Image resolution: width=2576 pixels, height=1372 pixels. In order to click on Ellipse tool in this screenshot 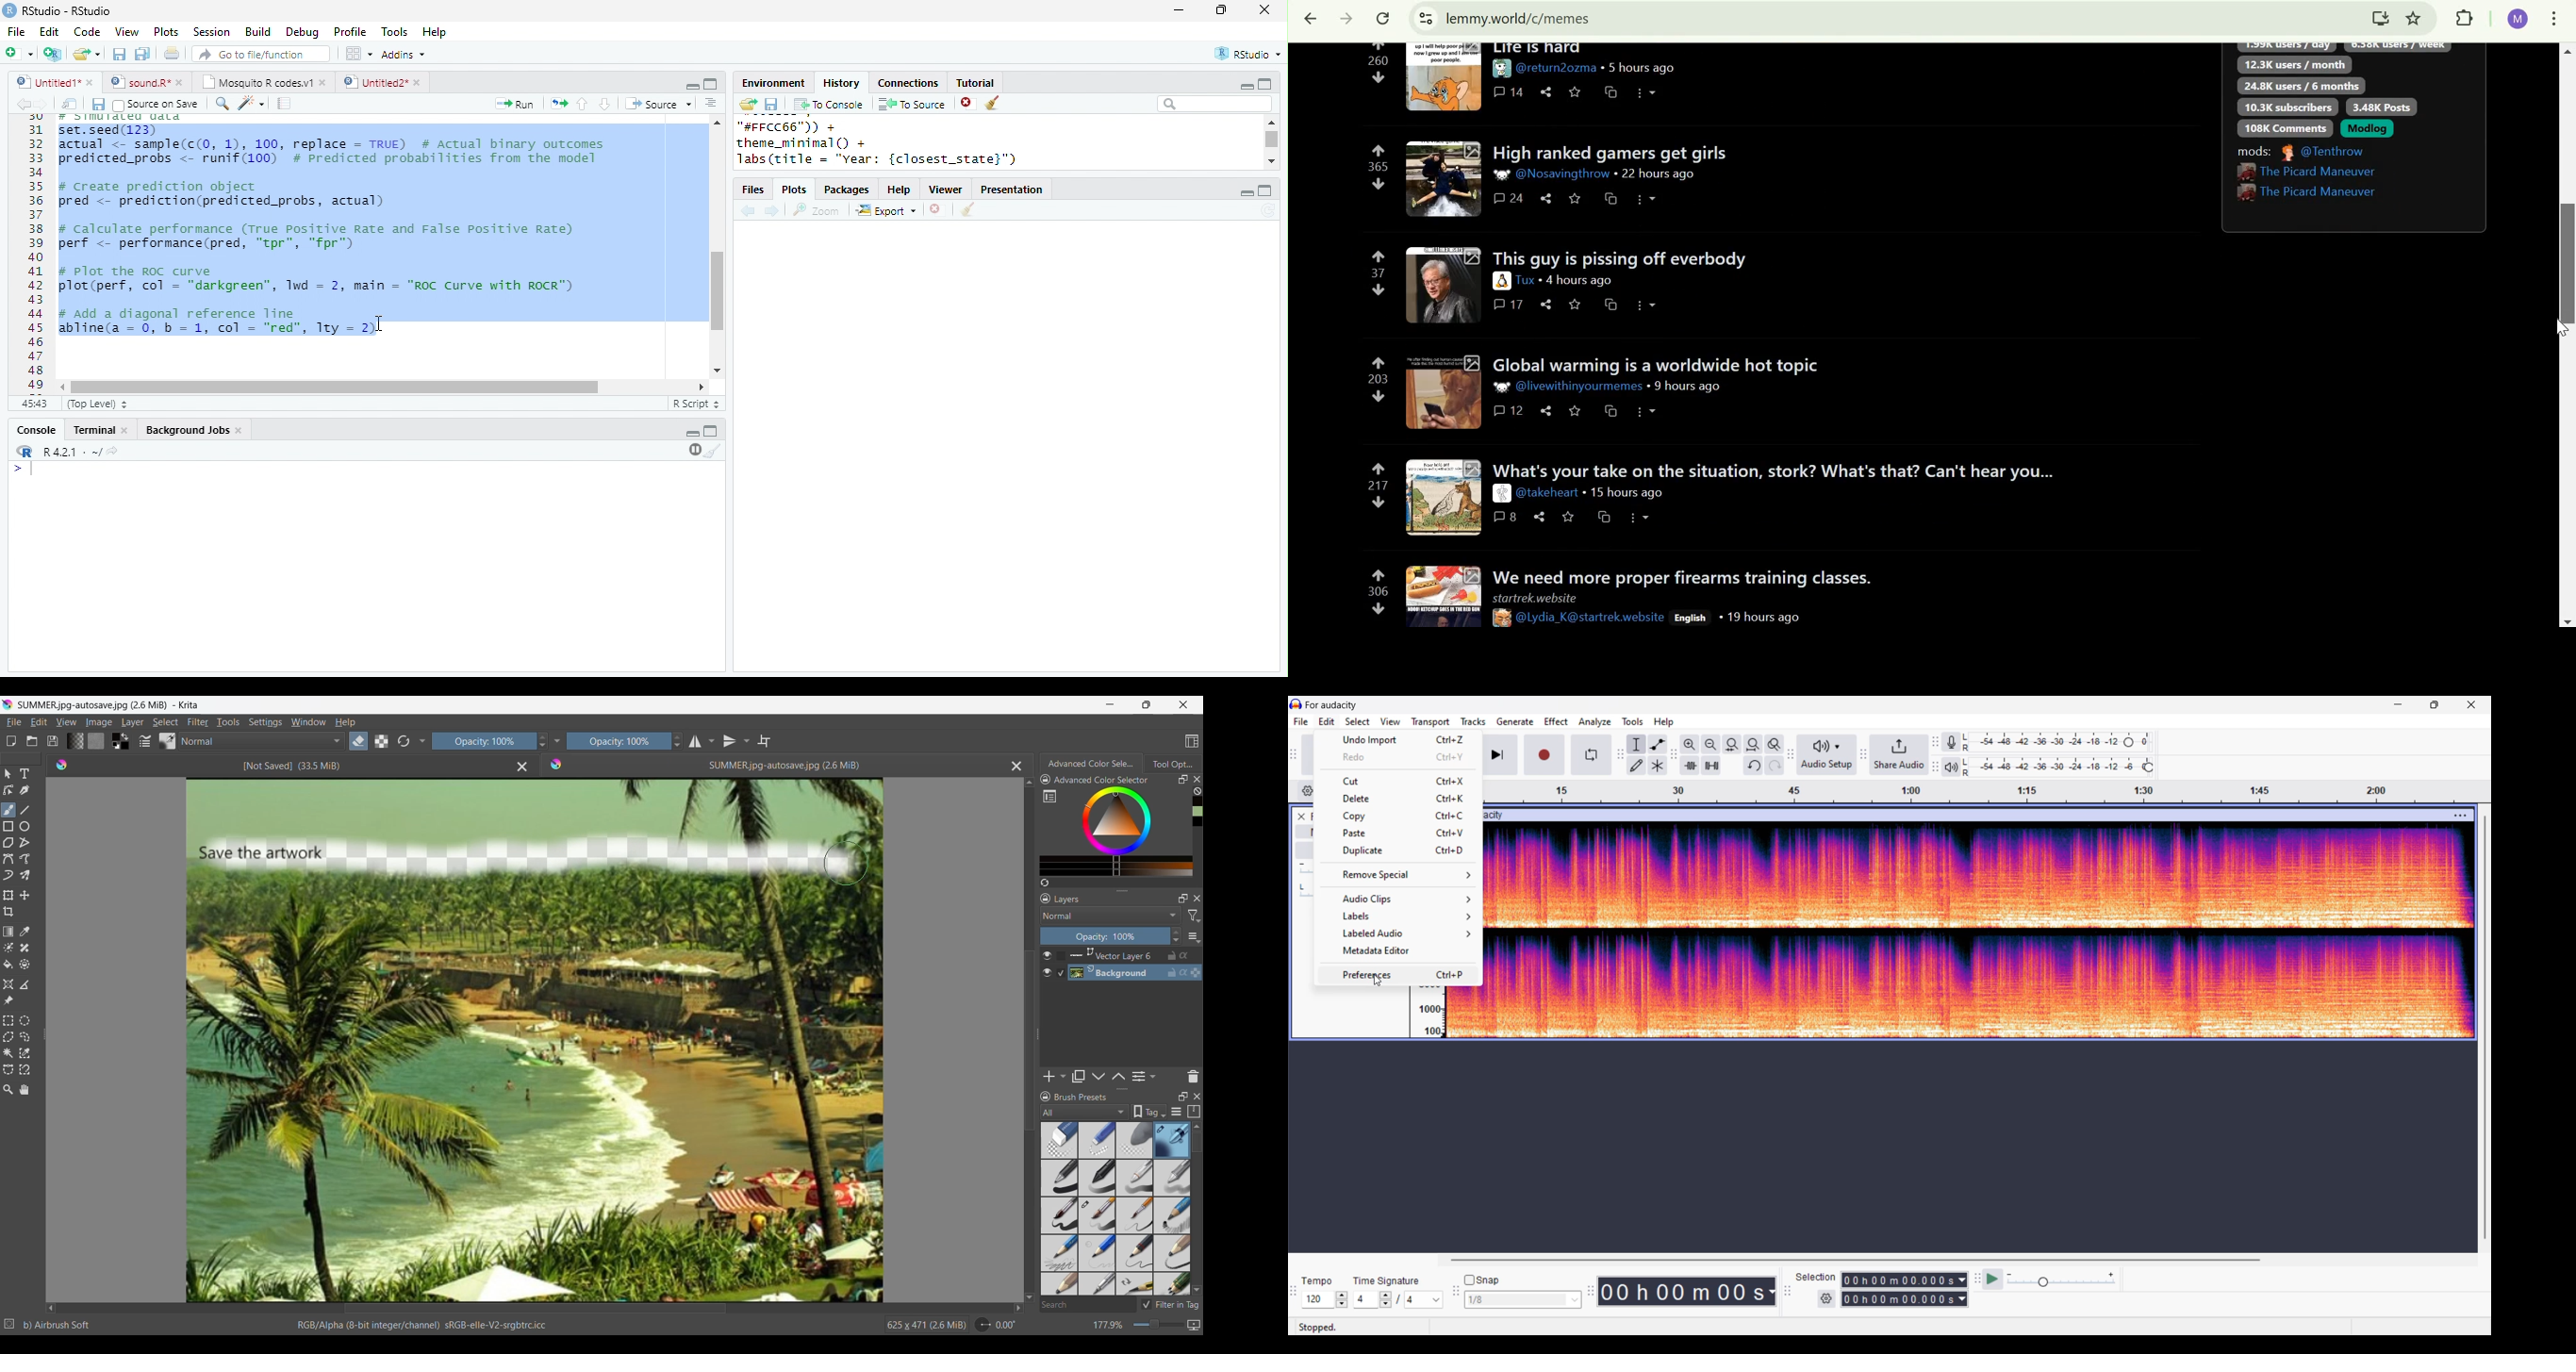, I will do `click(24, 826)`.